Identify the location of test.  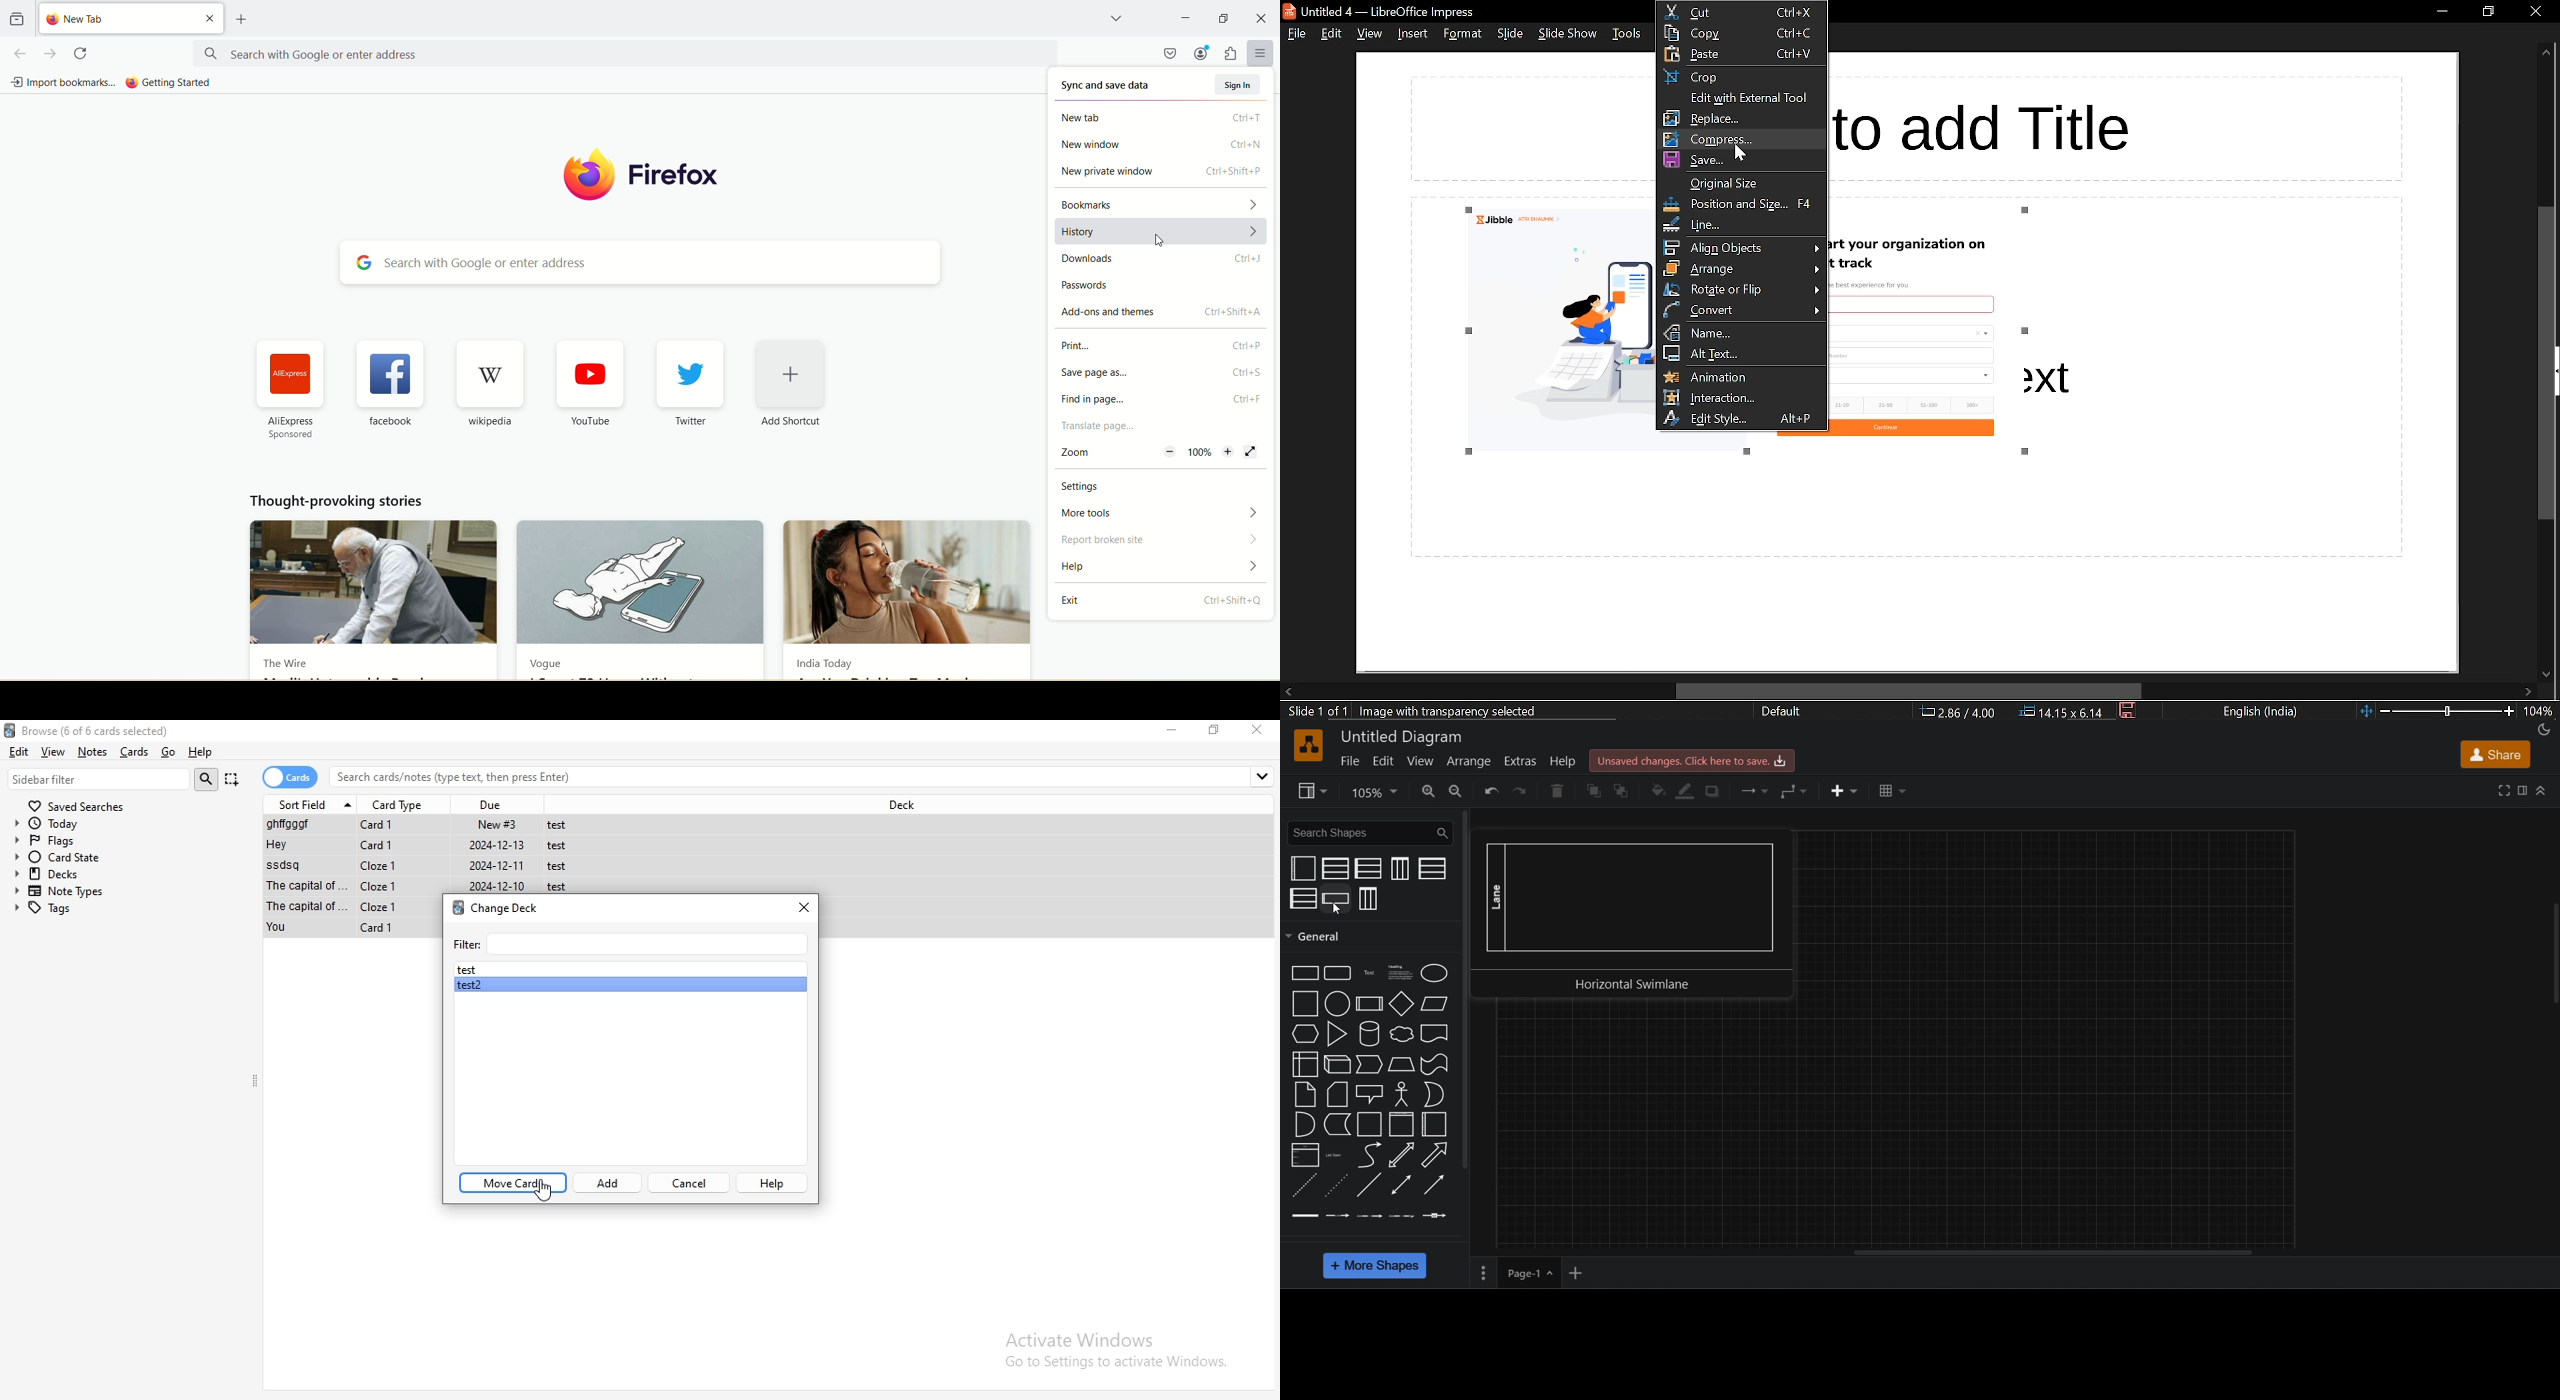
(629, 968).